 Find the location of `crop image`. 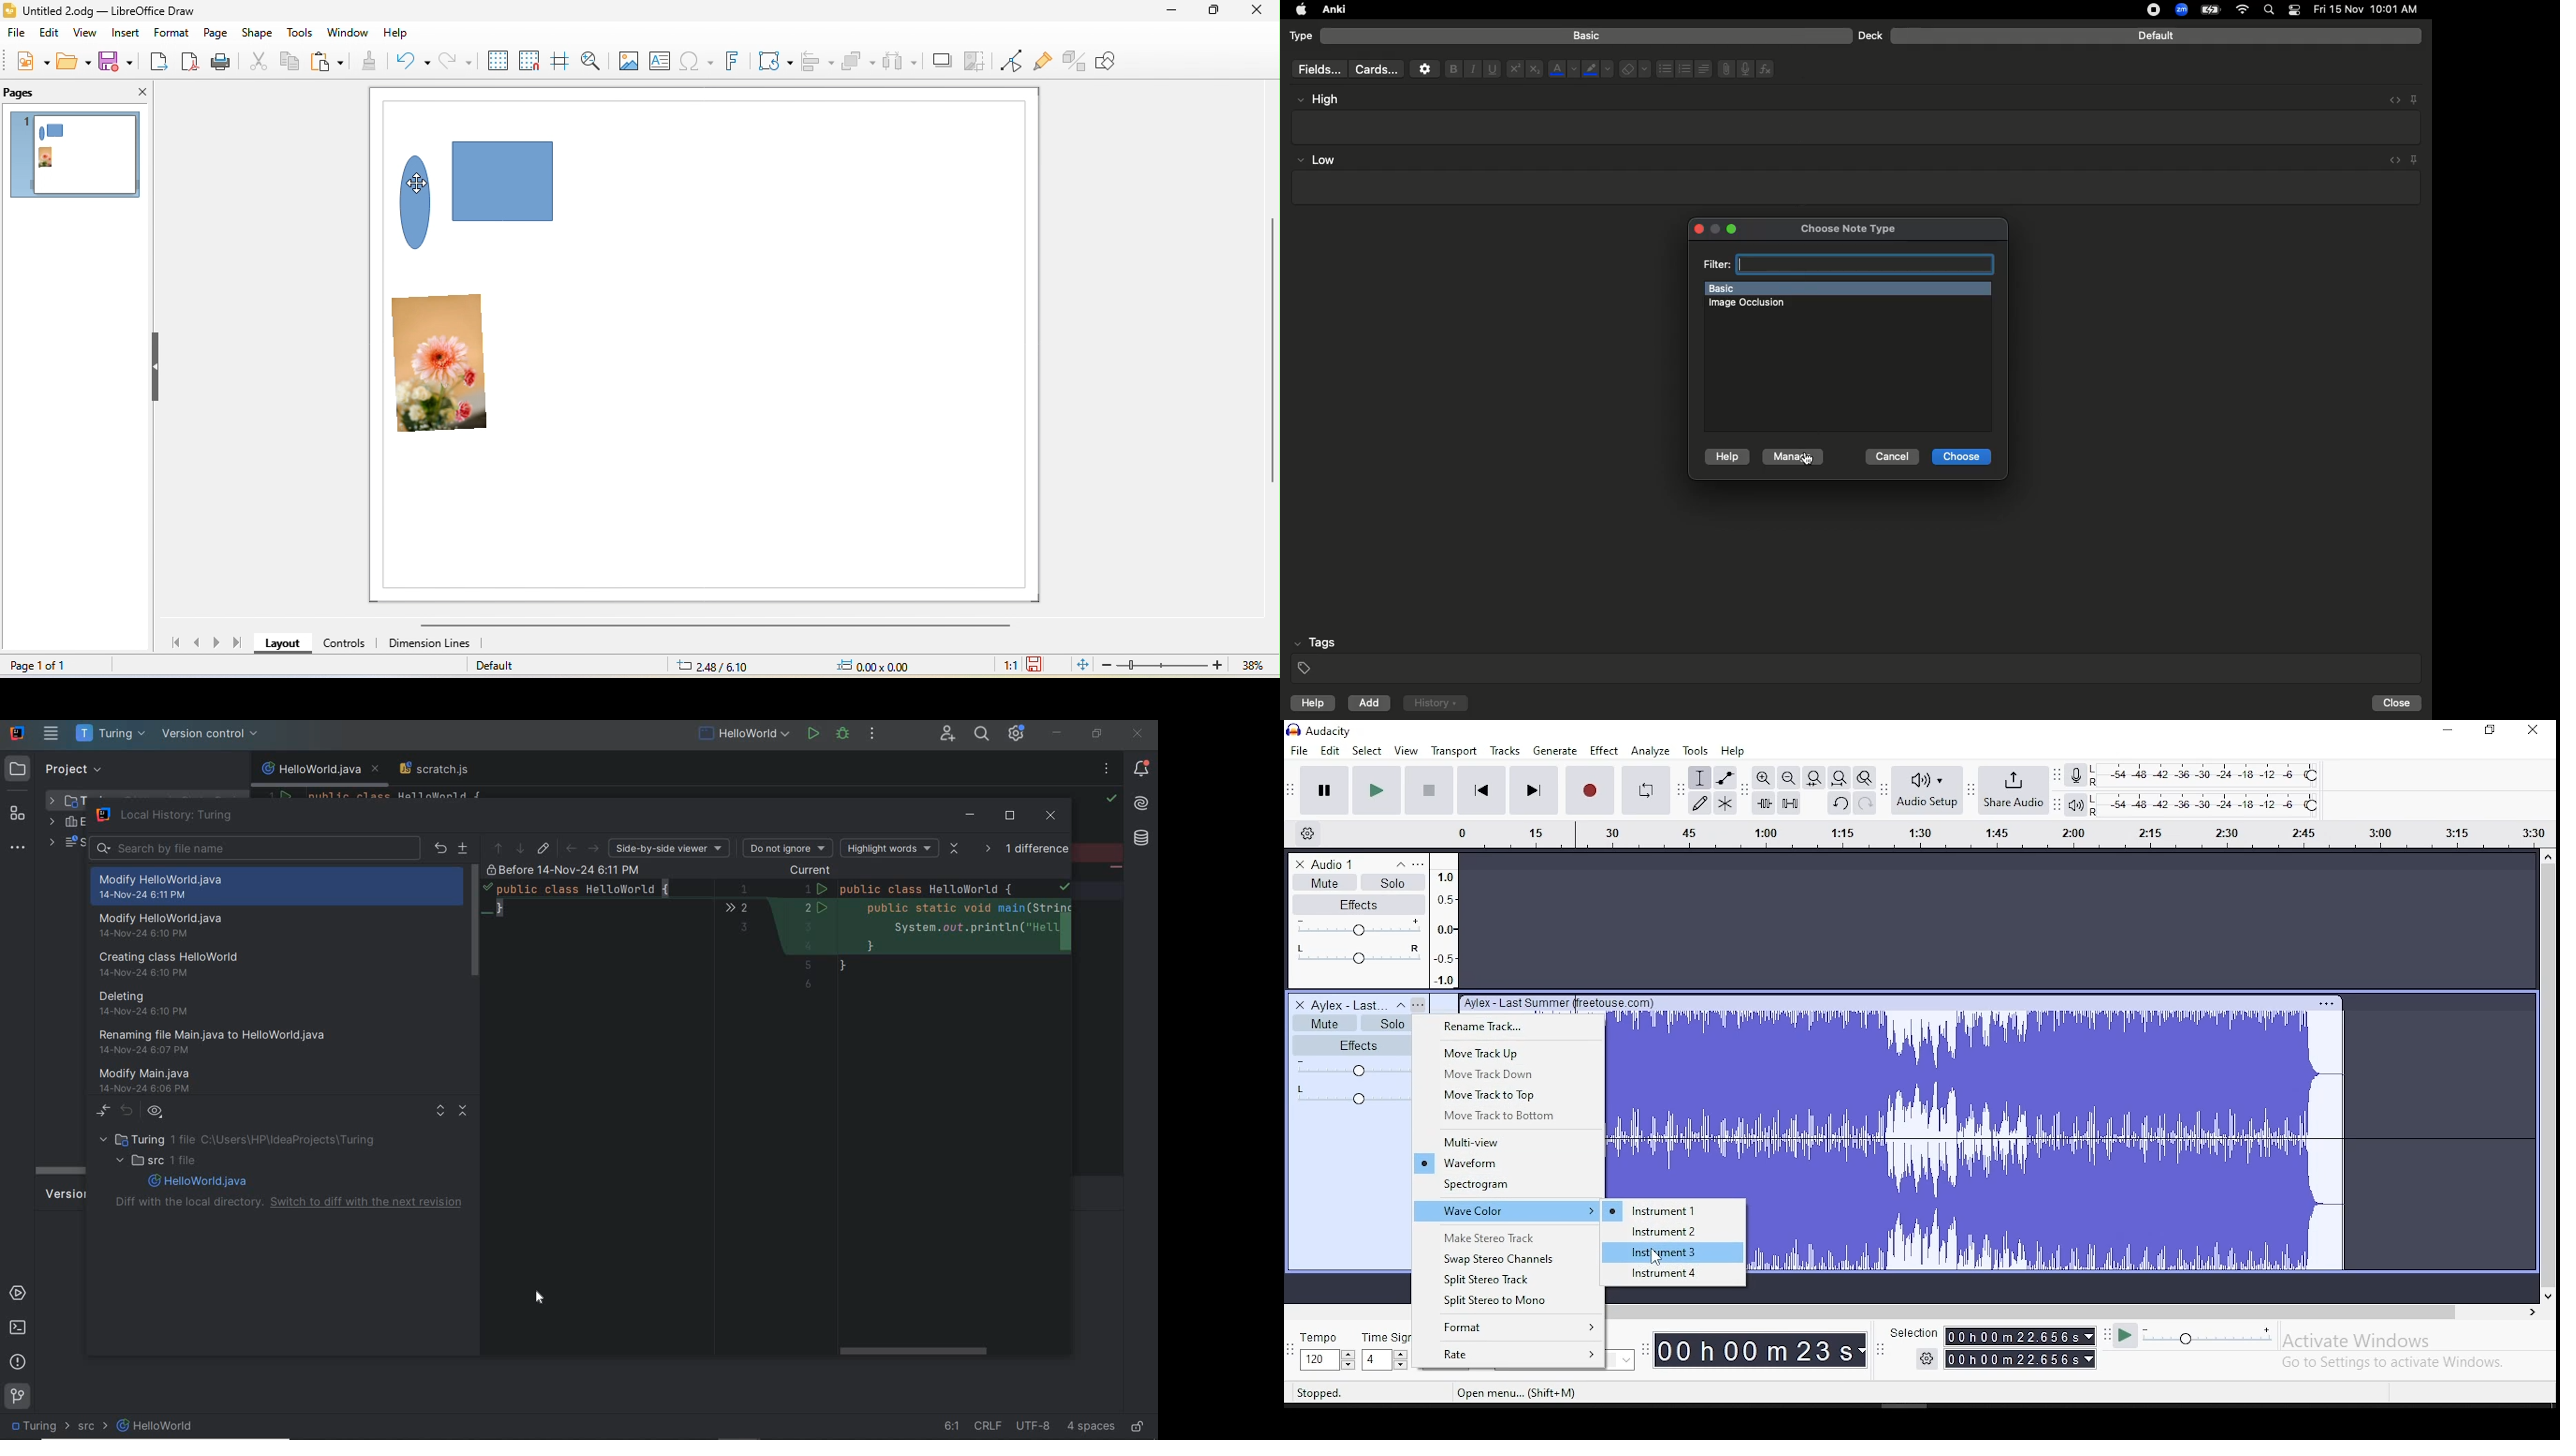

crop image is located at coordinates (976, 51).